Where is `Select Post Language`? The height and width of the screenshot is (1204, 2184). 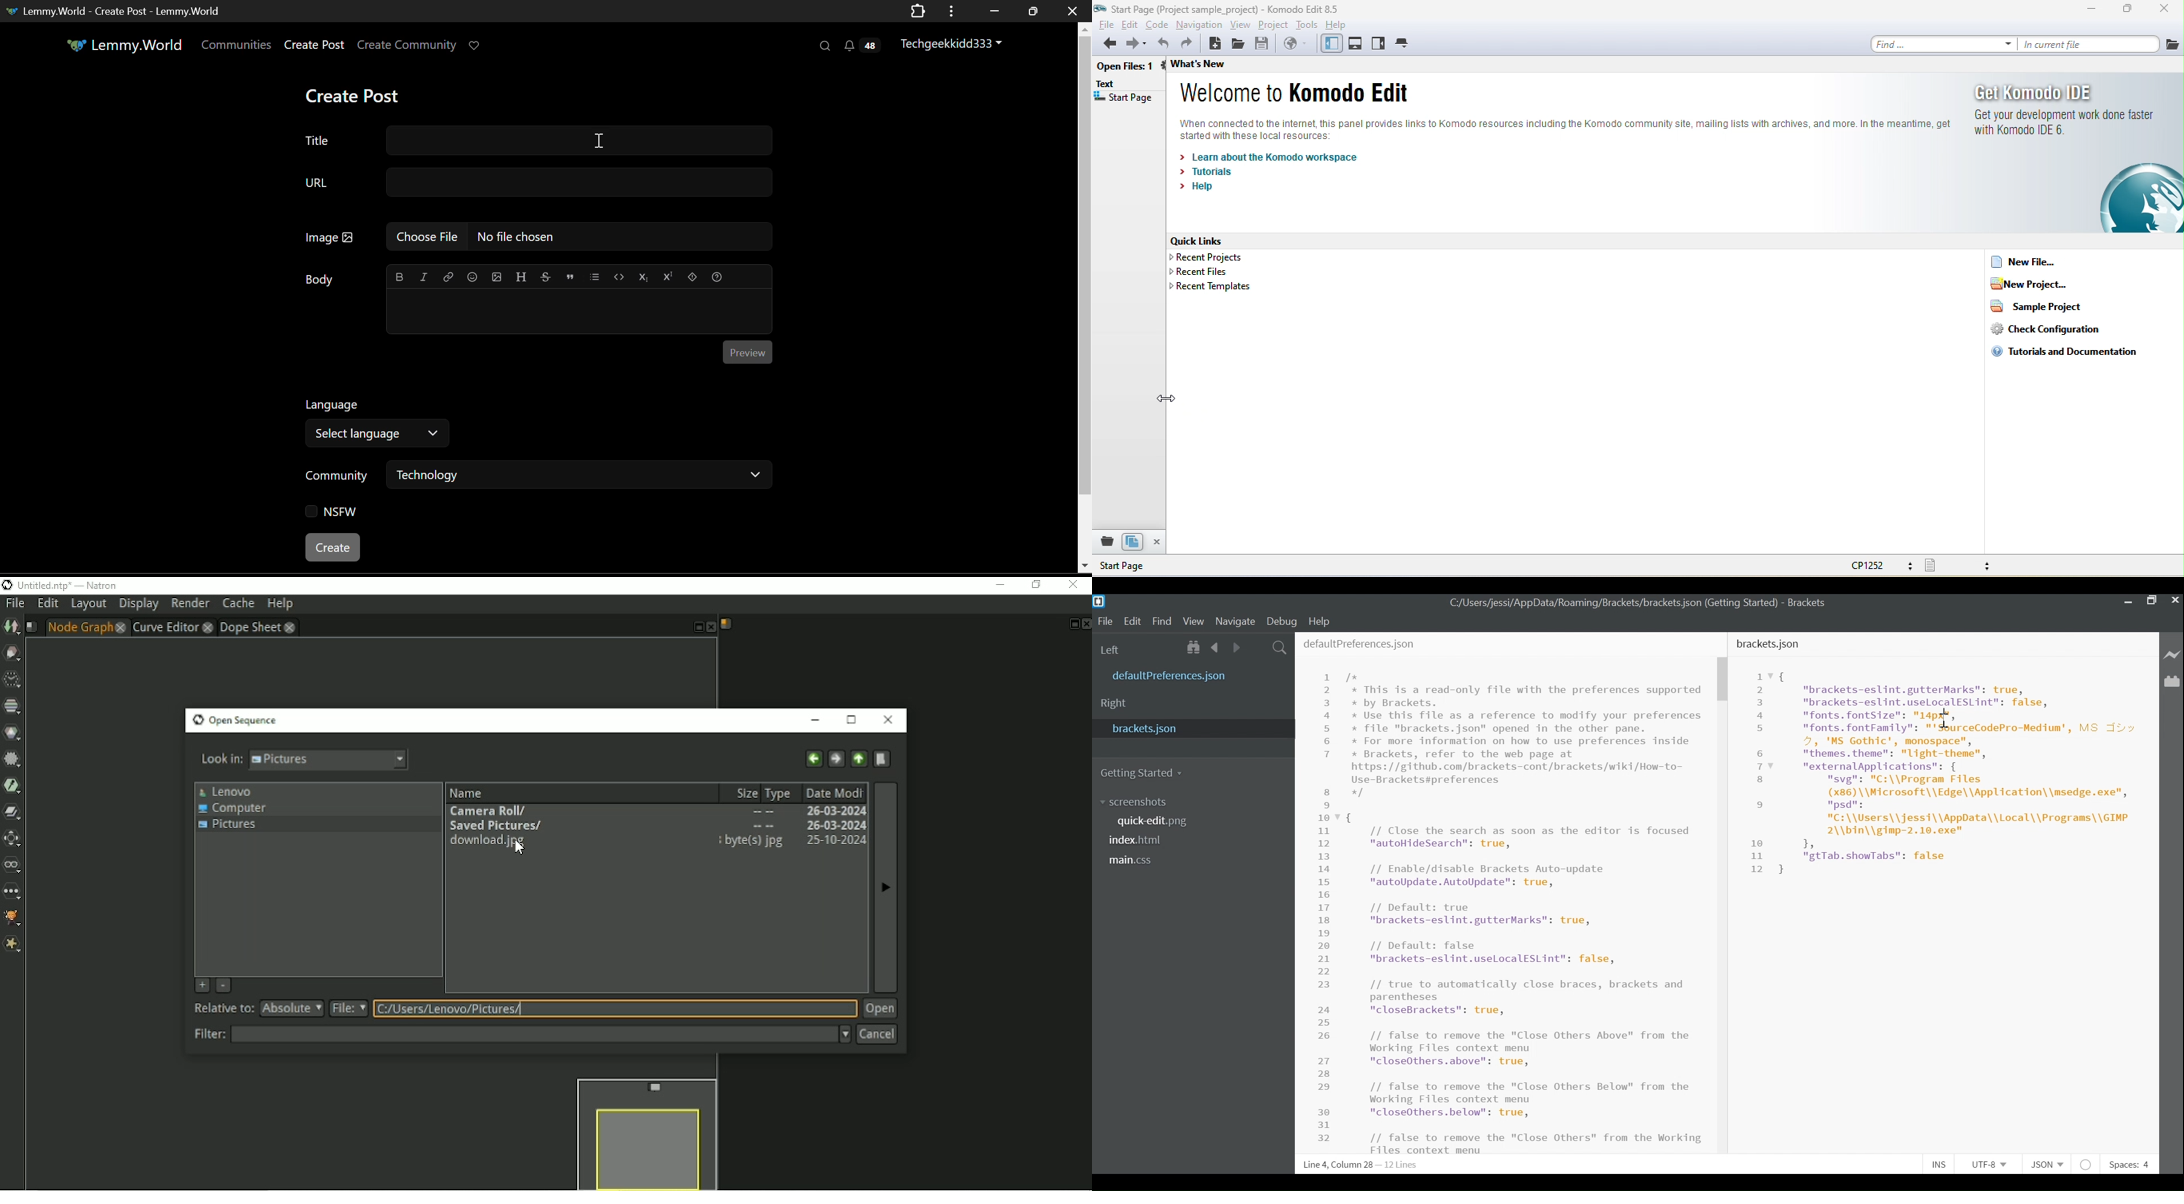 Select Post Language is located at coordinates (373, 420).